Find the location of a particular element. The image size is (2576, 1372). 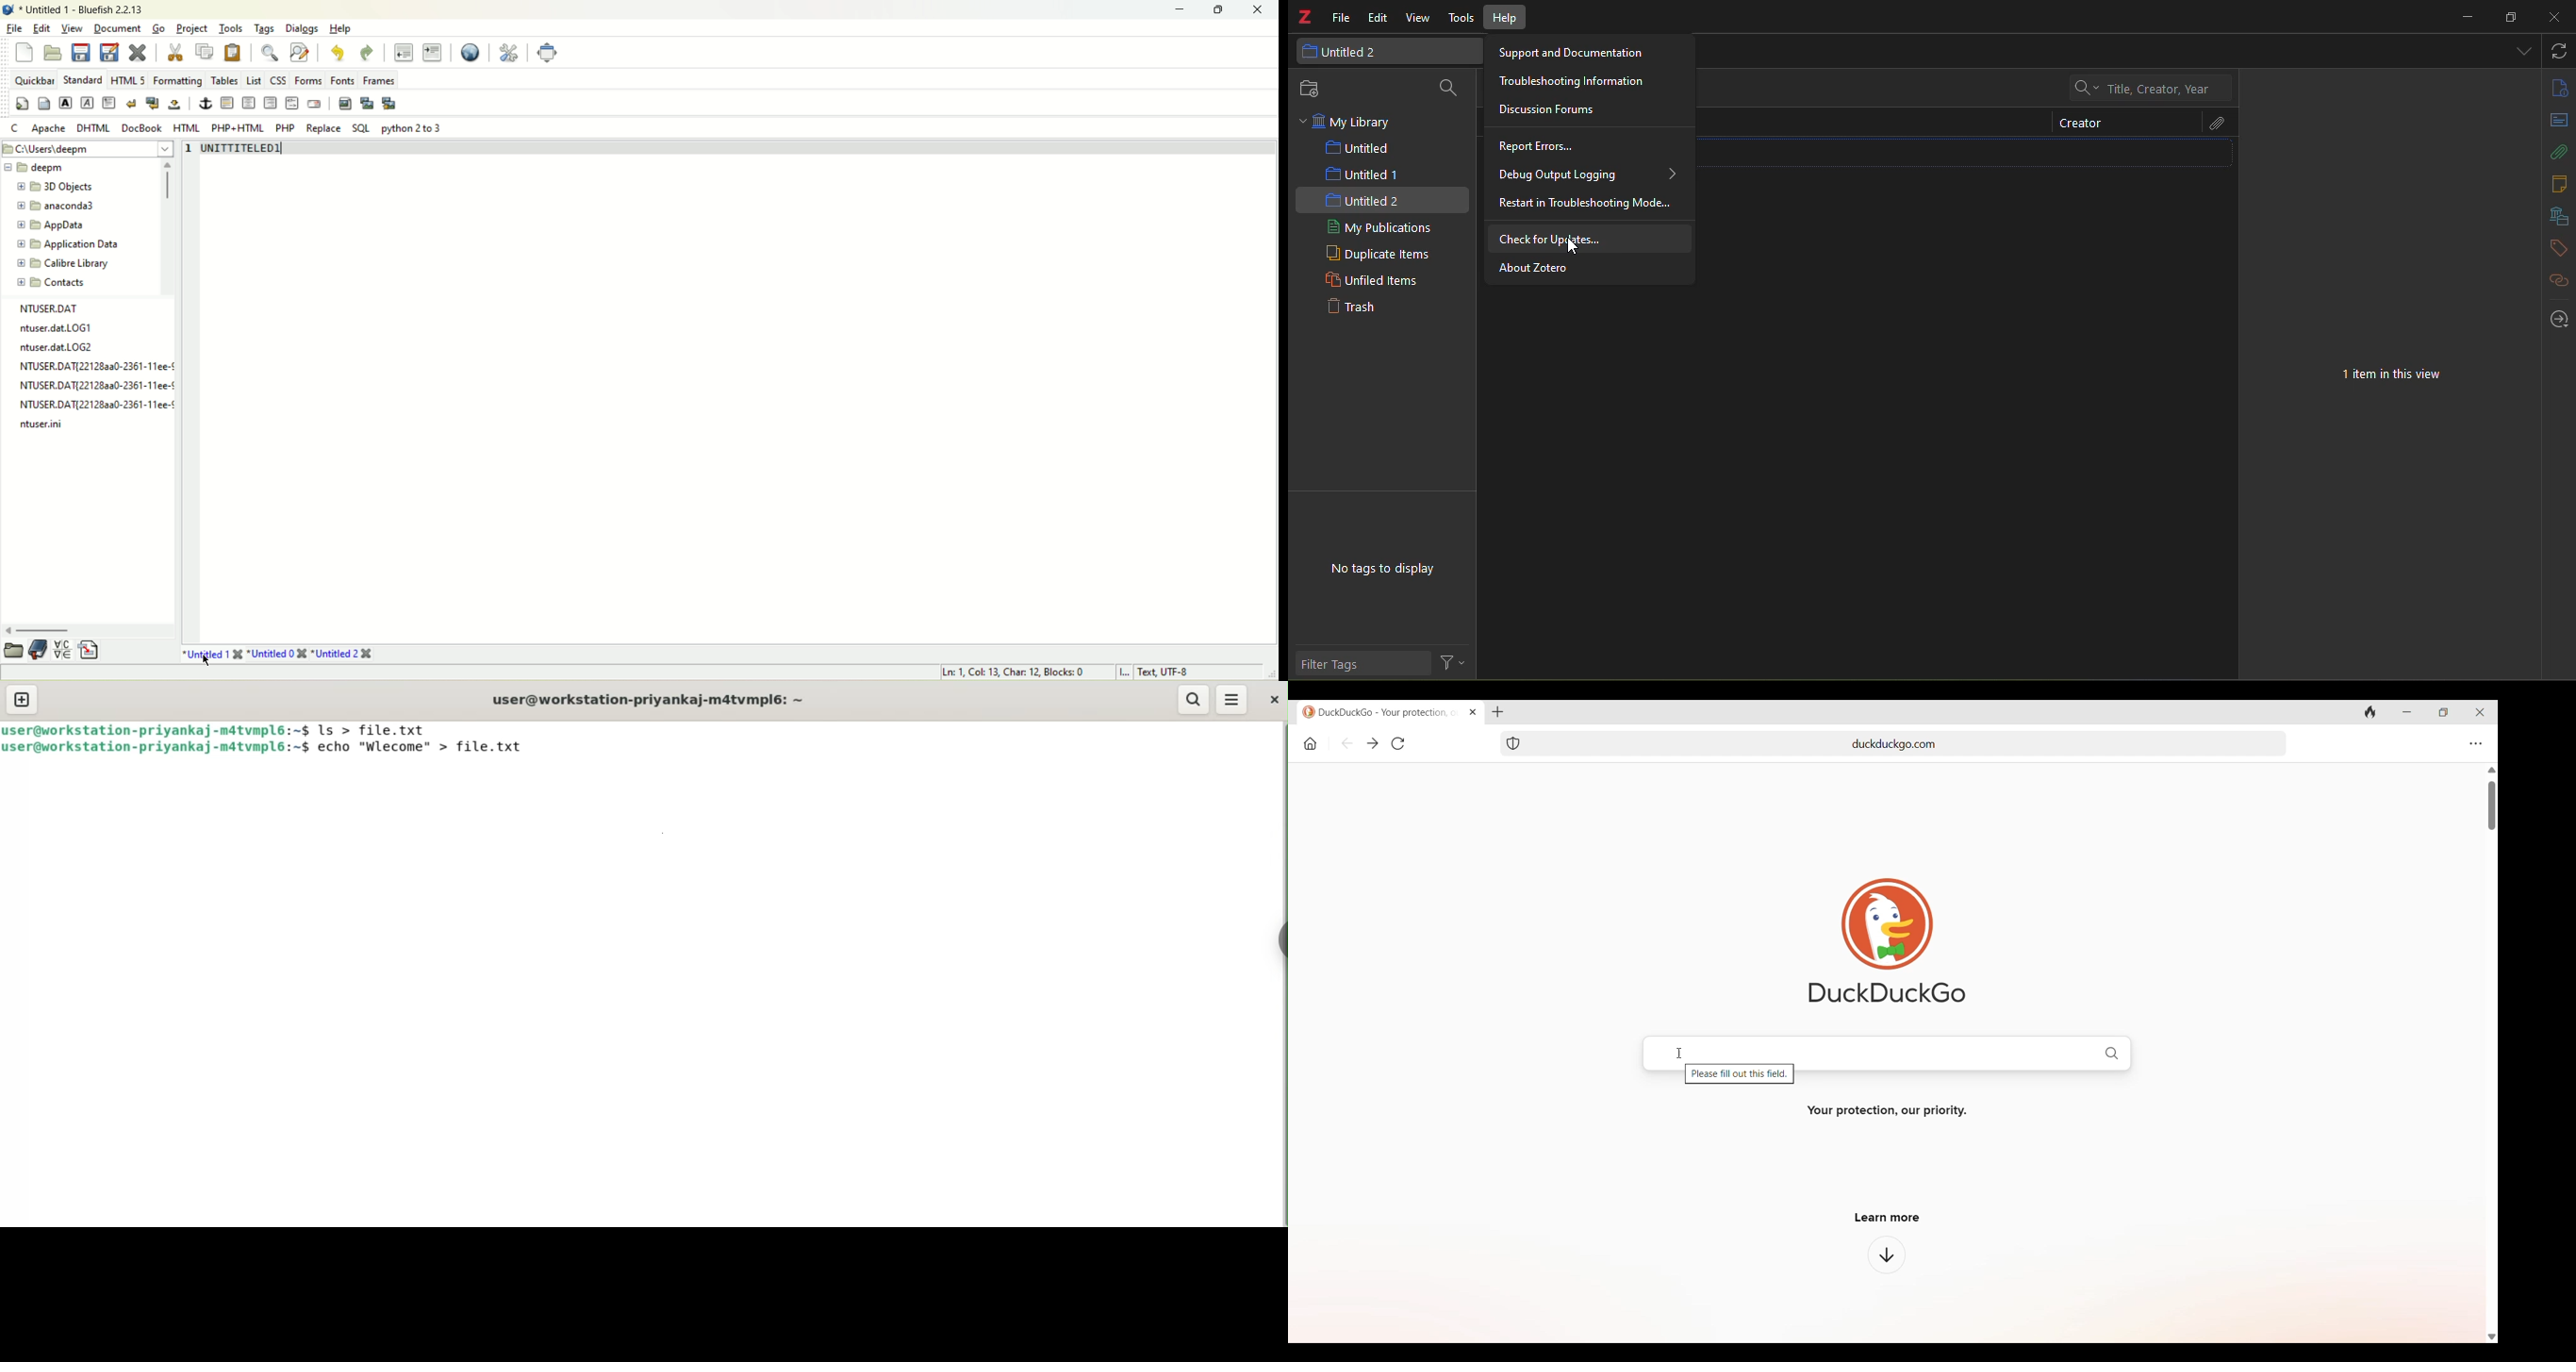

Help is located at coordinates (340, 27).